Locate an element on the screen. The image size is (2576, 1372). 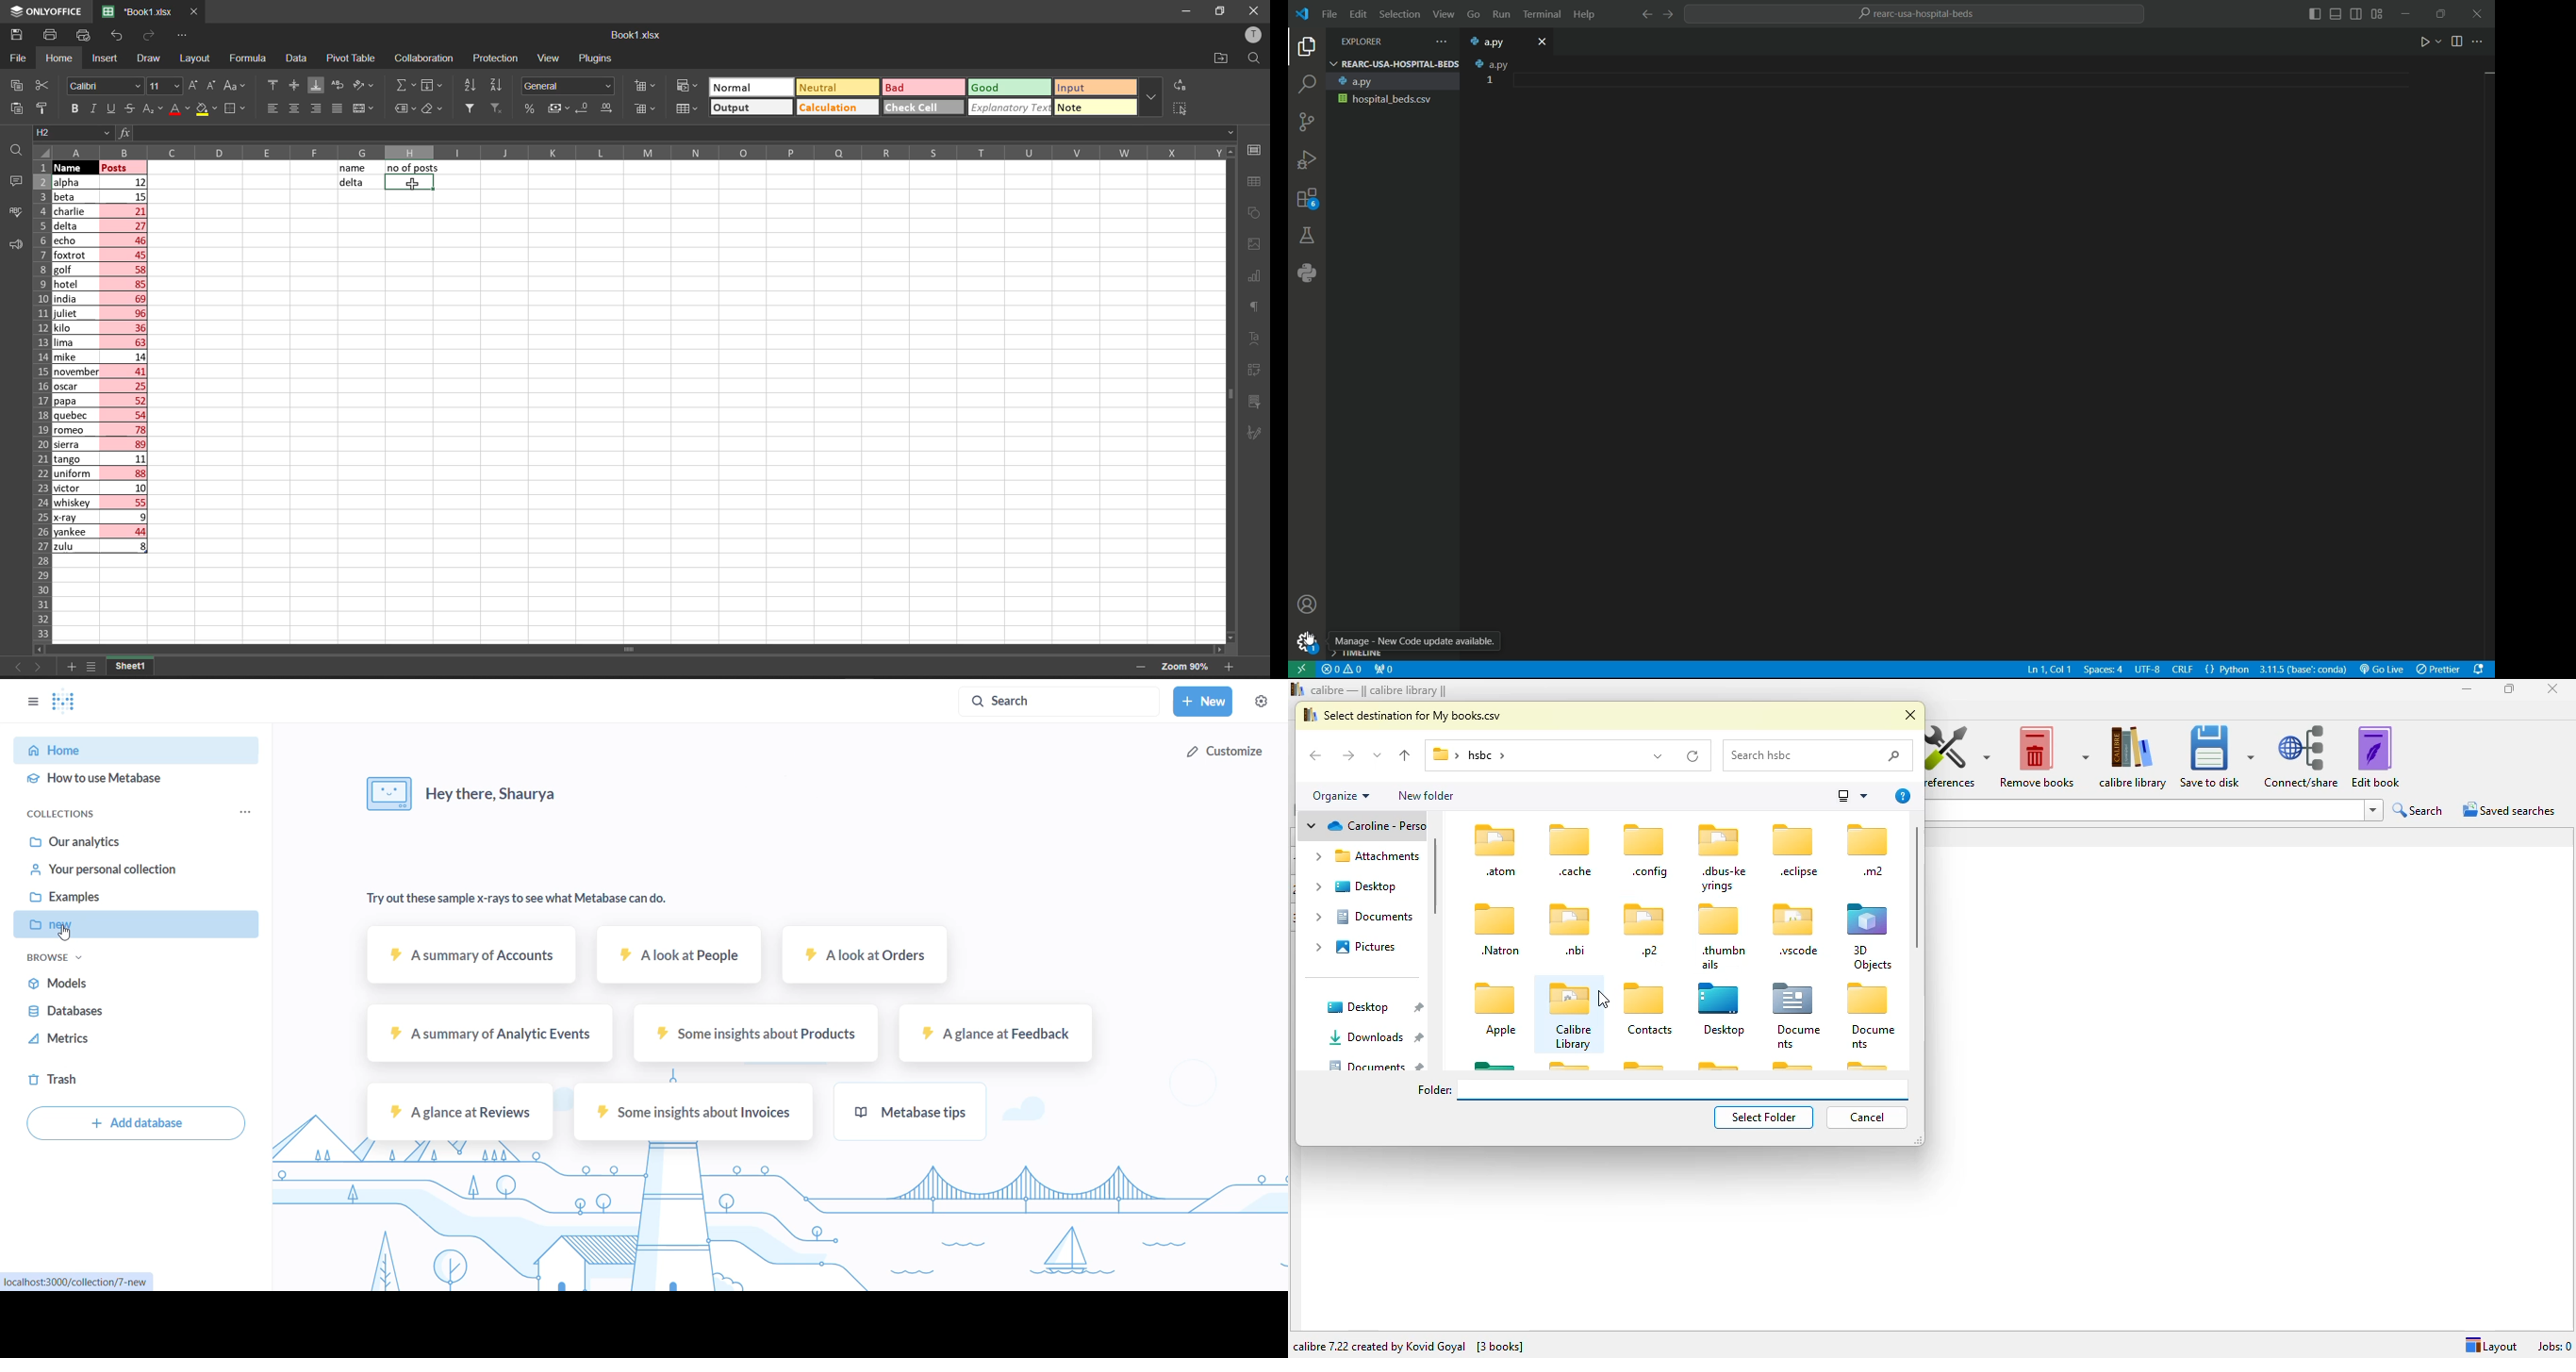
vertical scroll bar is located at coordinates (1230, 398).